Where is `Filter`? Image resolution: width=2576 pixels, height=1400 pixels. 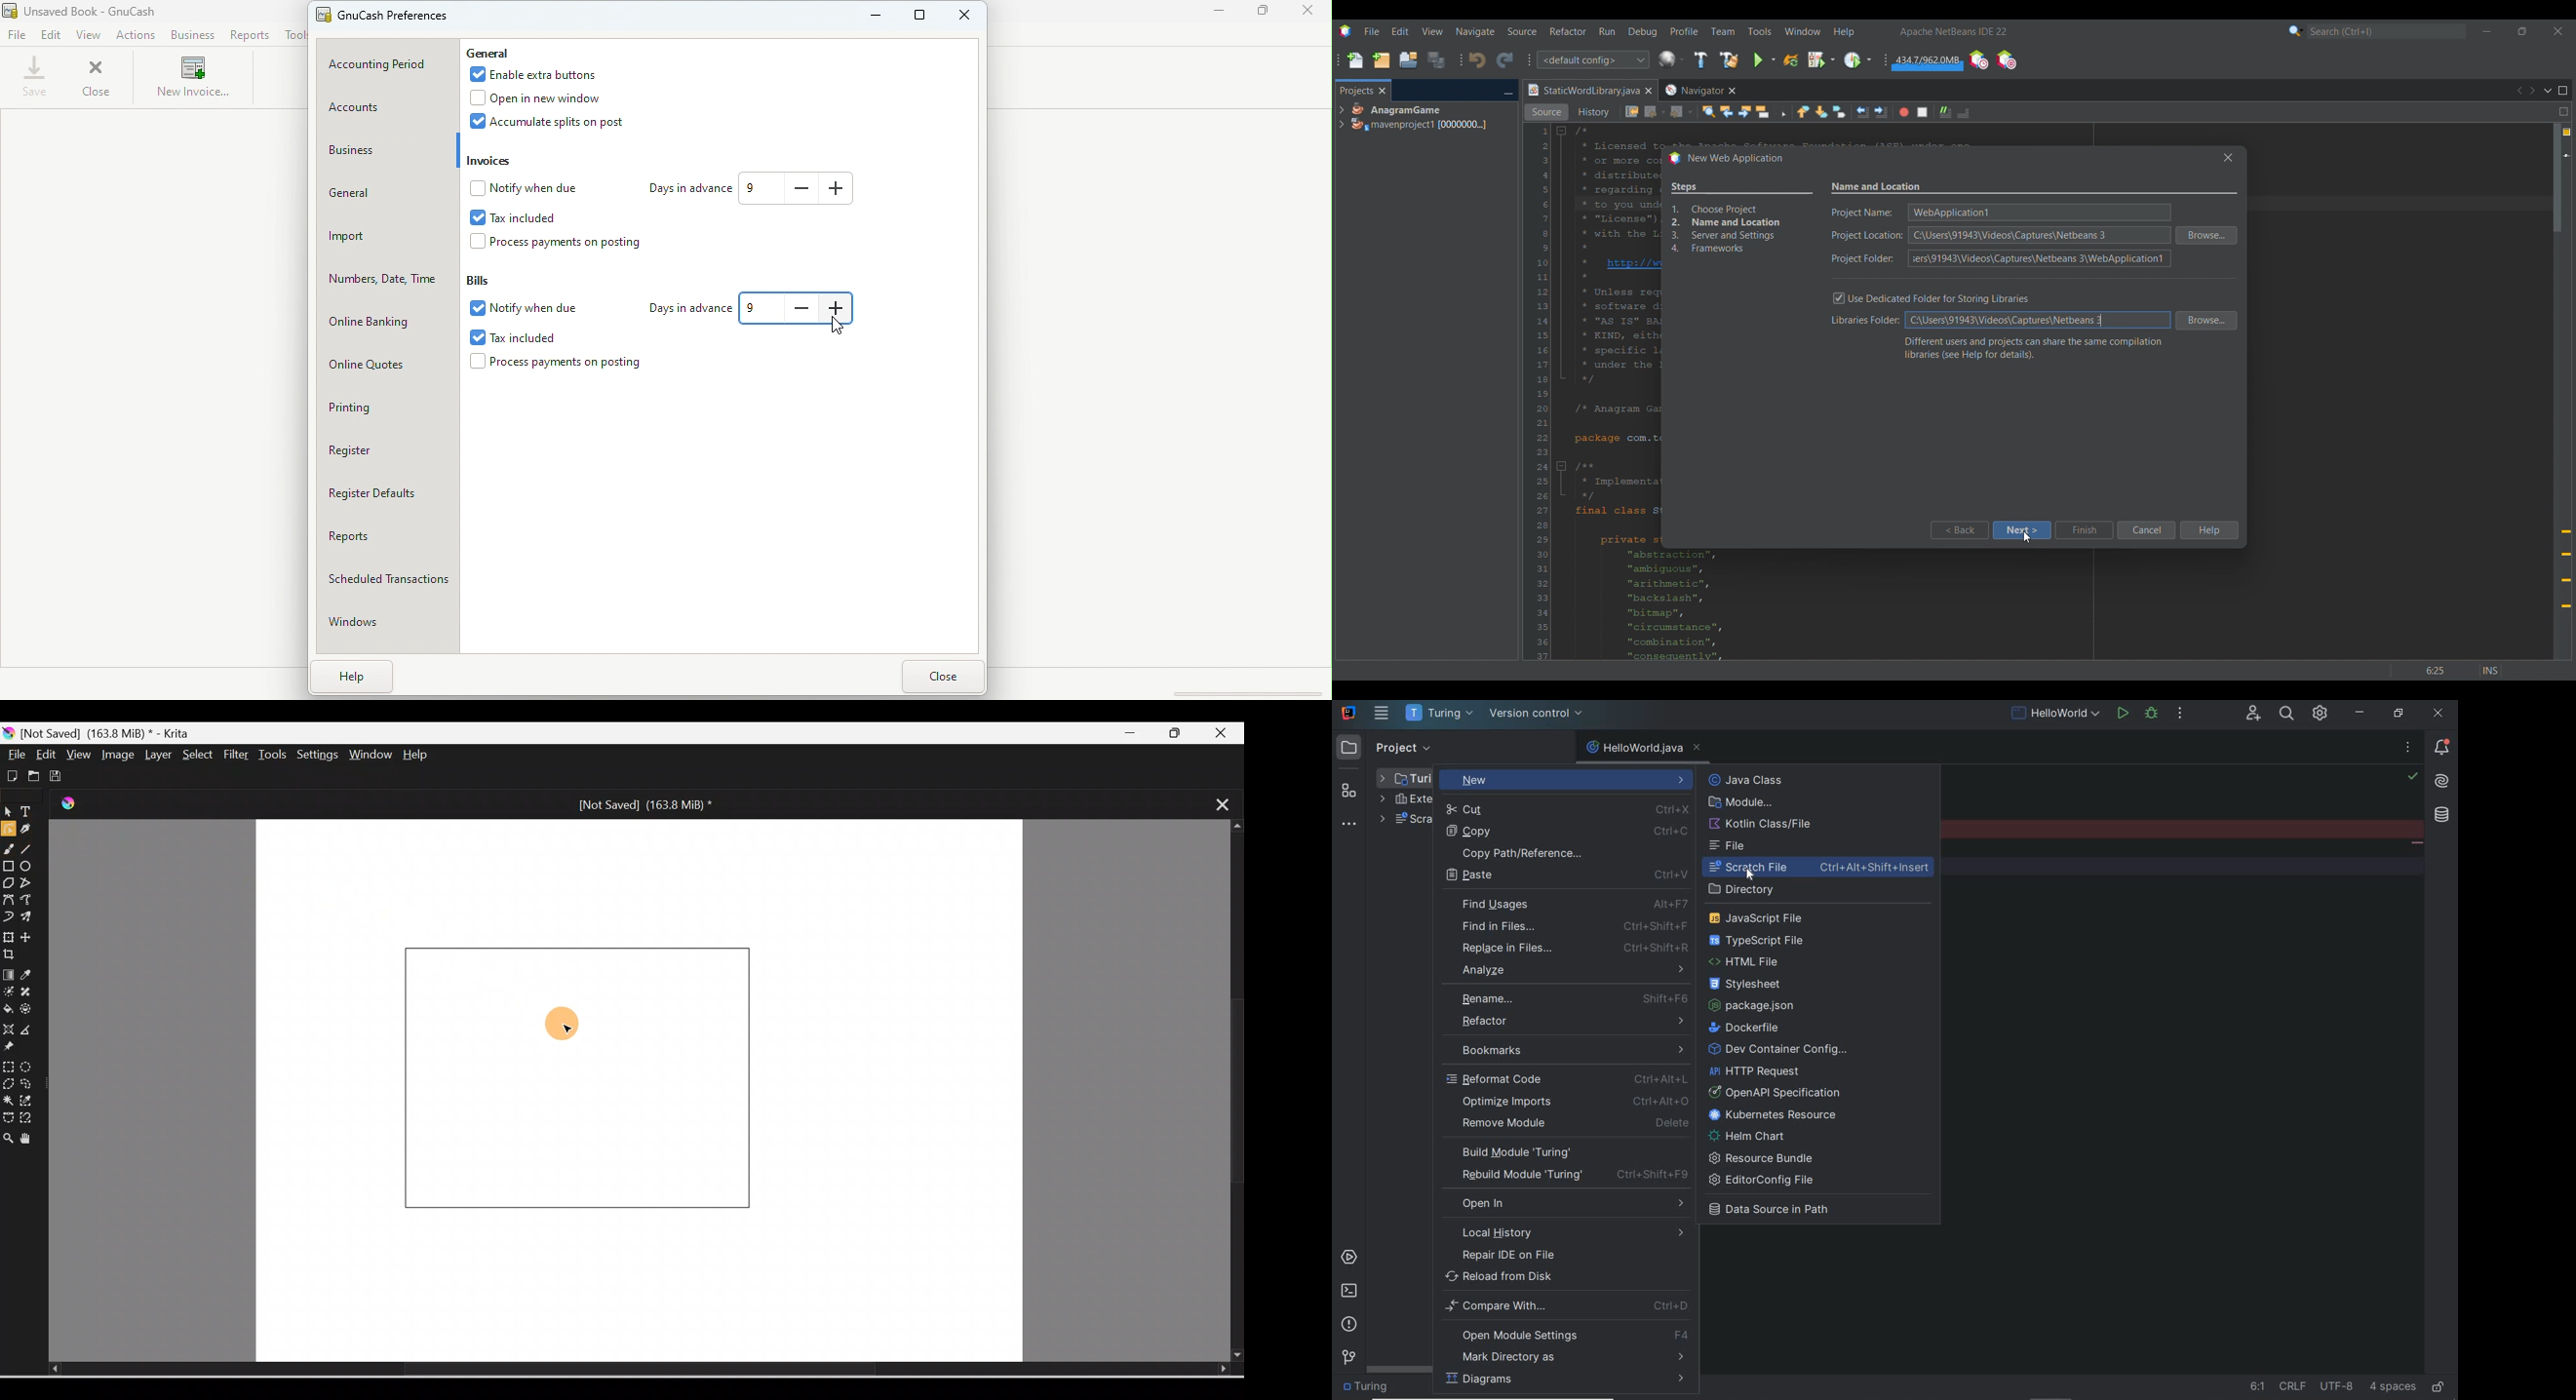
Filter is located at coordinates (237, 755).